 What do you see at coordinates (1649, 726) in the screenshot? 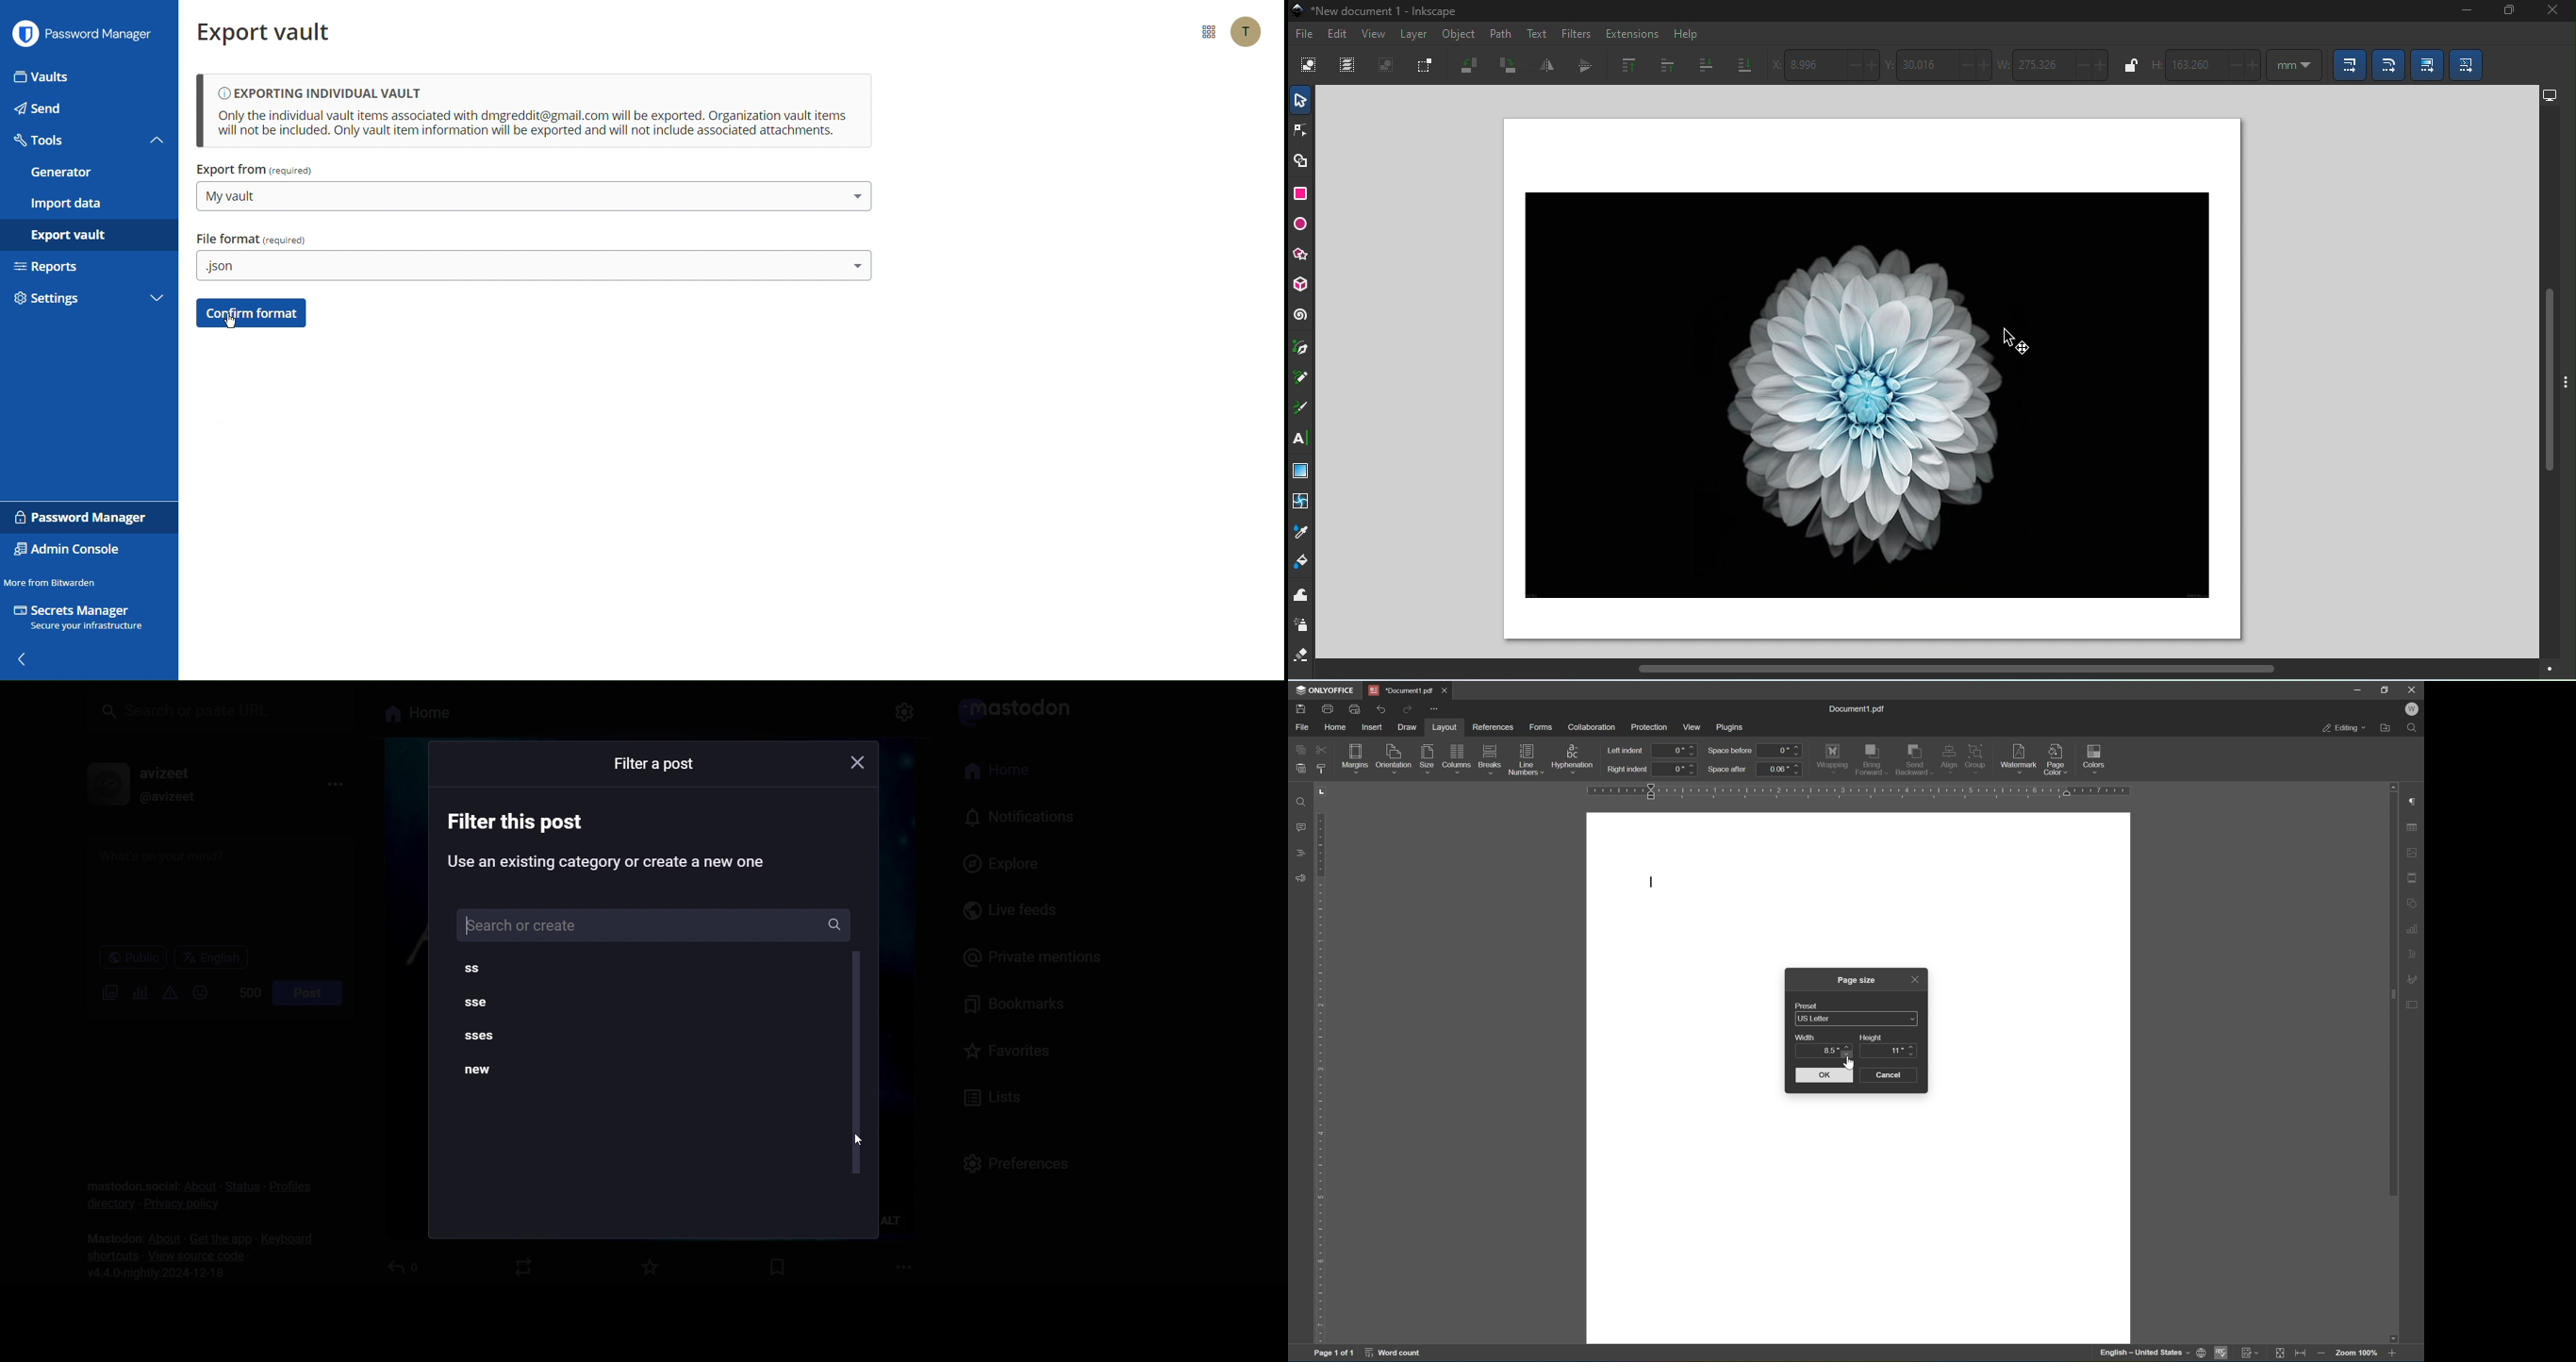
I see `protection` at bounding box center [1649, 726].